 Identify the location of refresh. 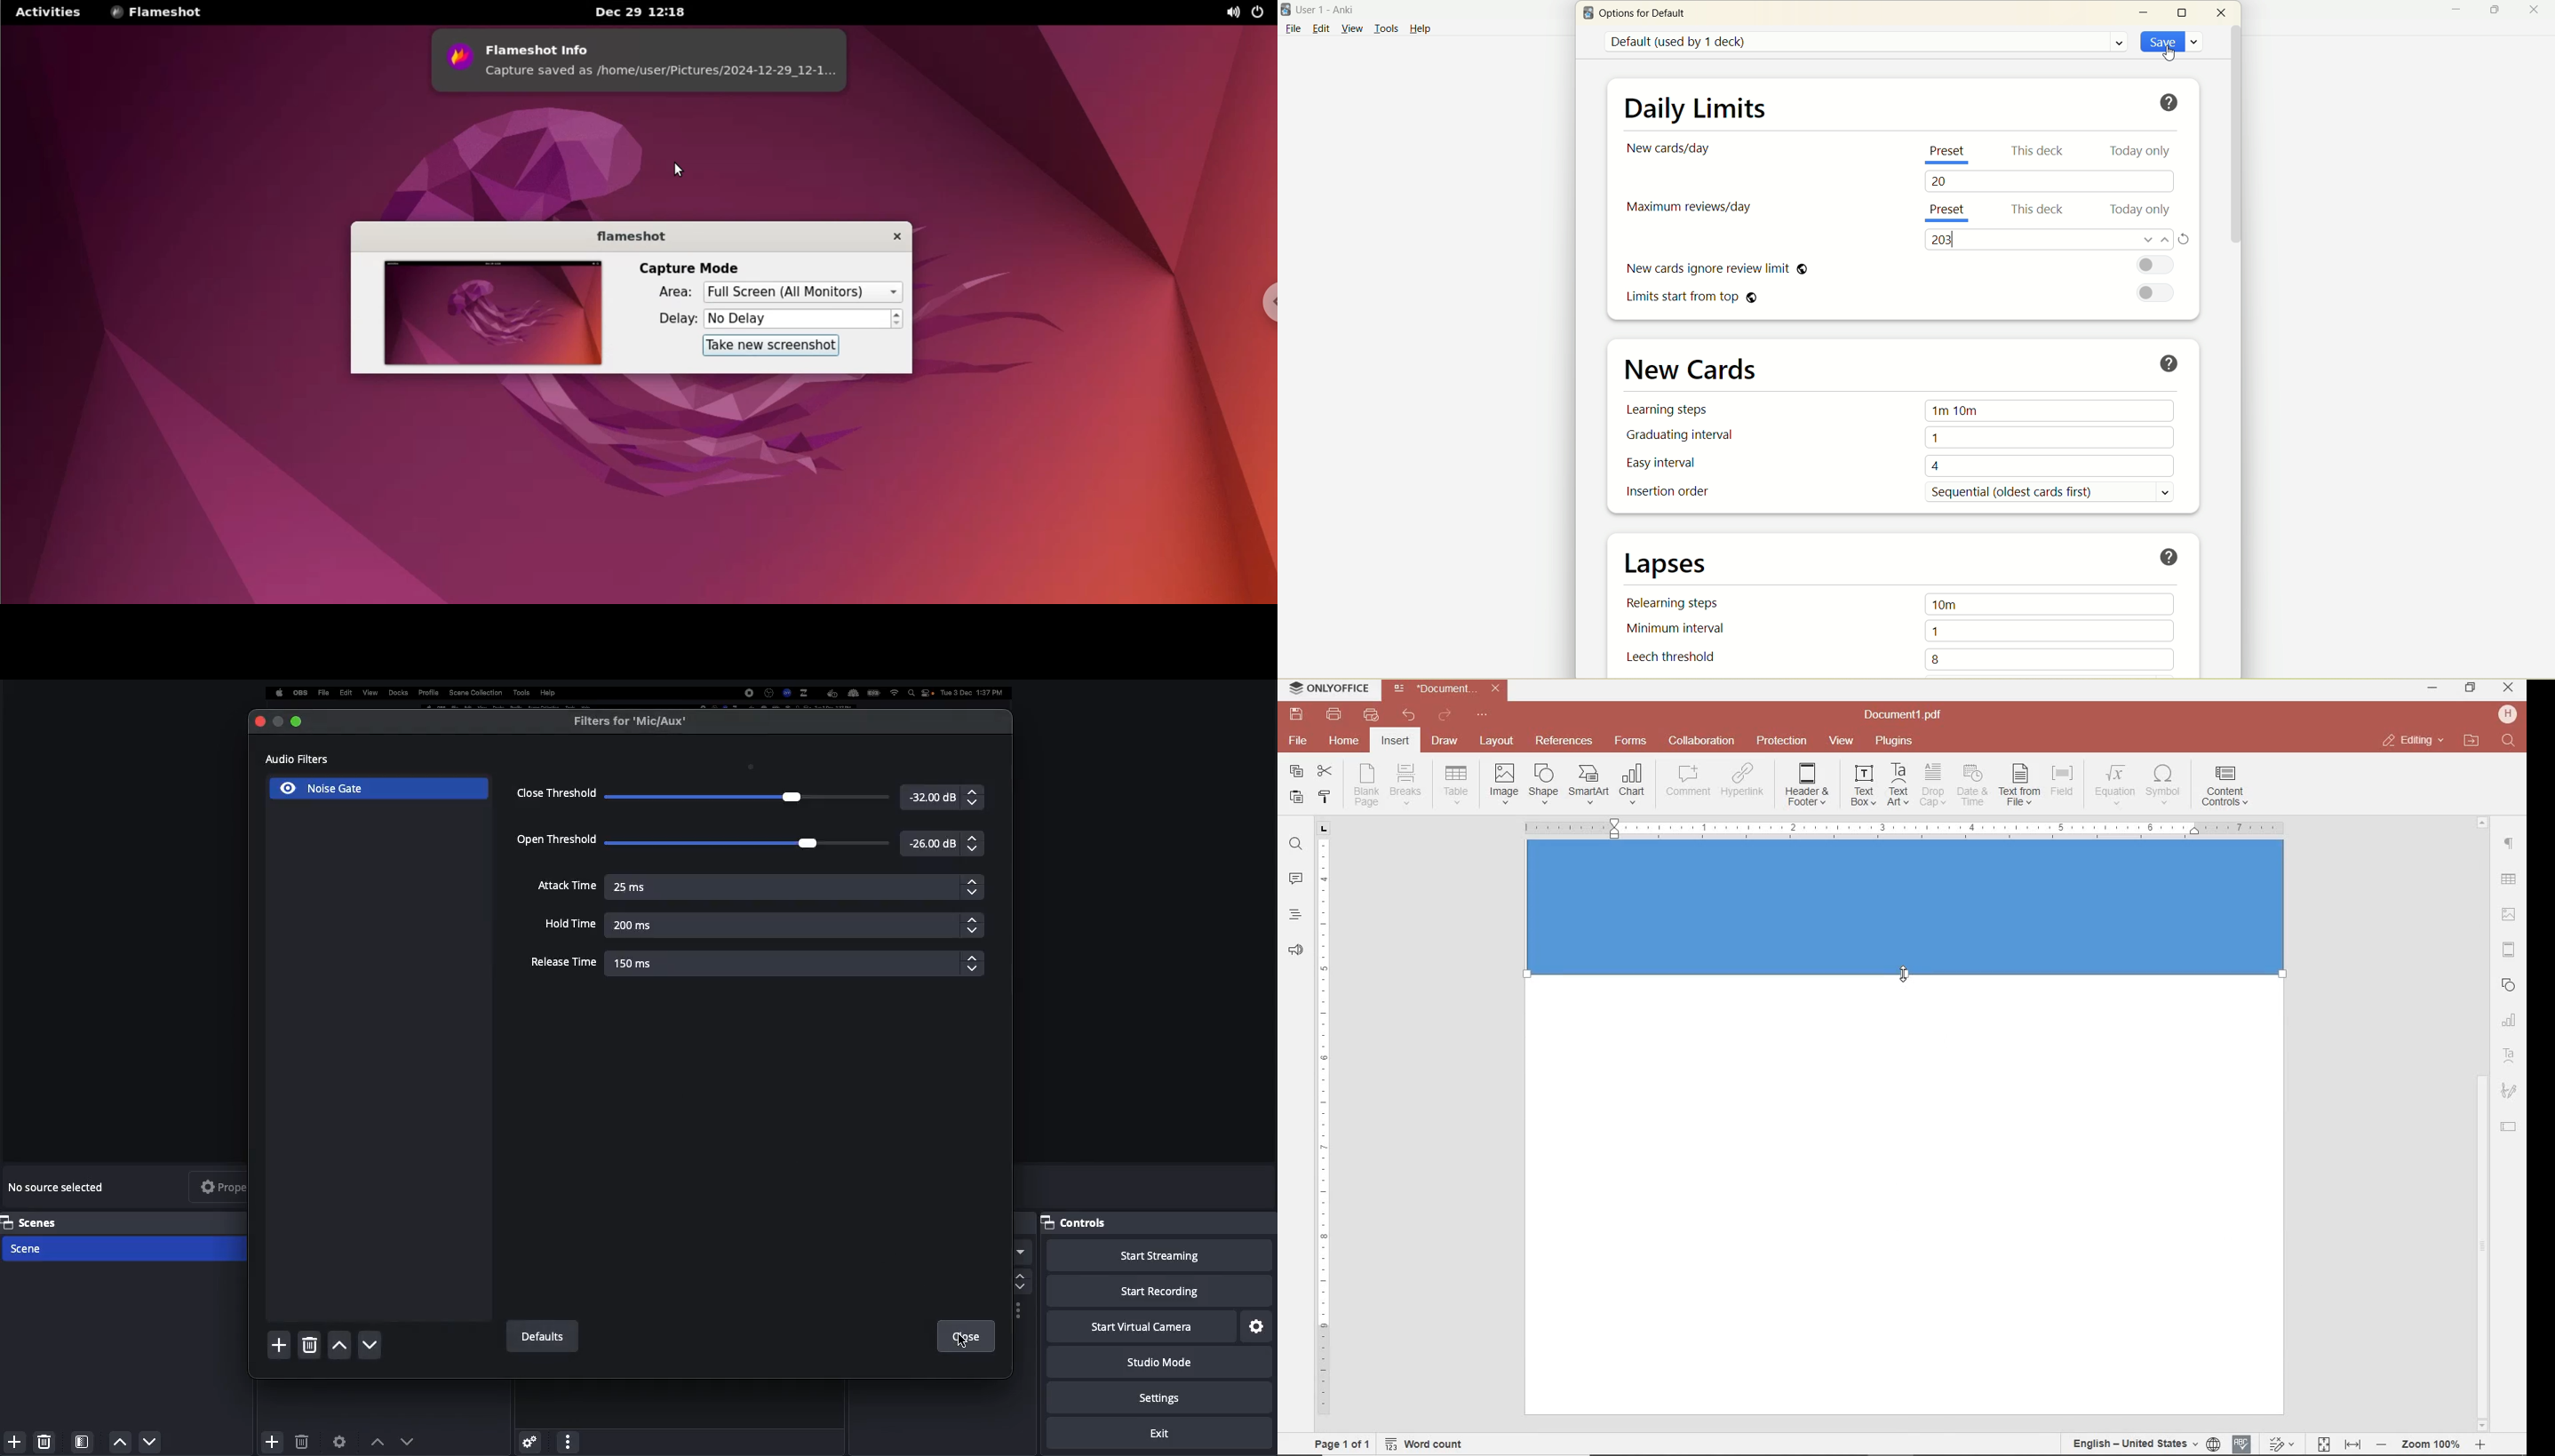
(2184, 242).